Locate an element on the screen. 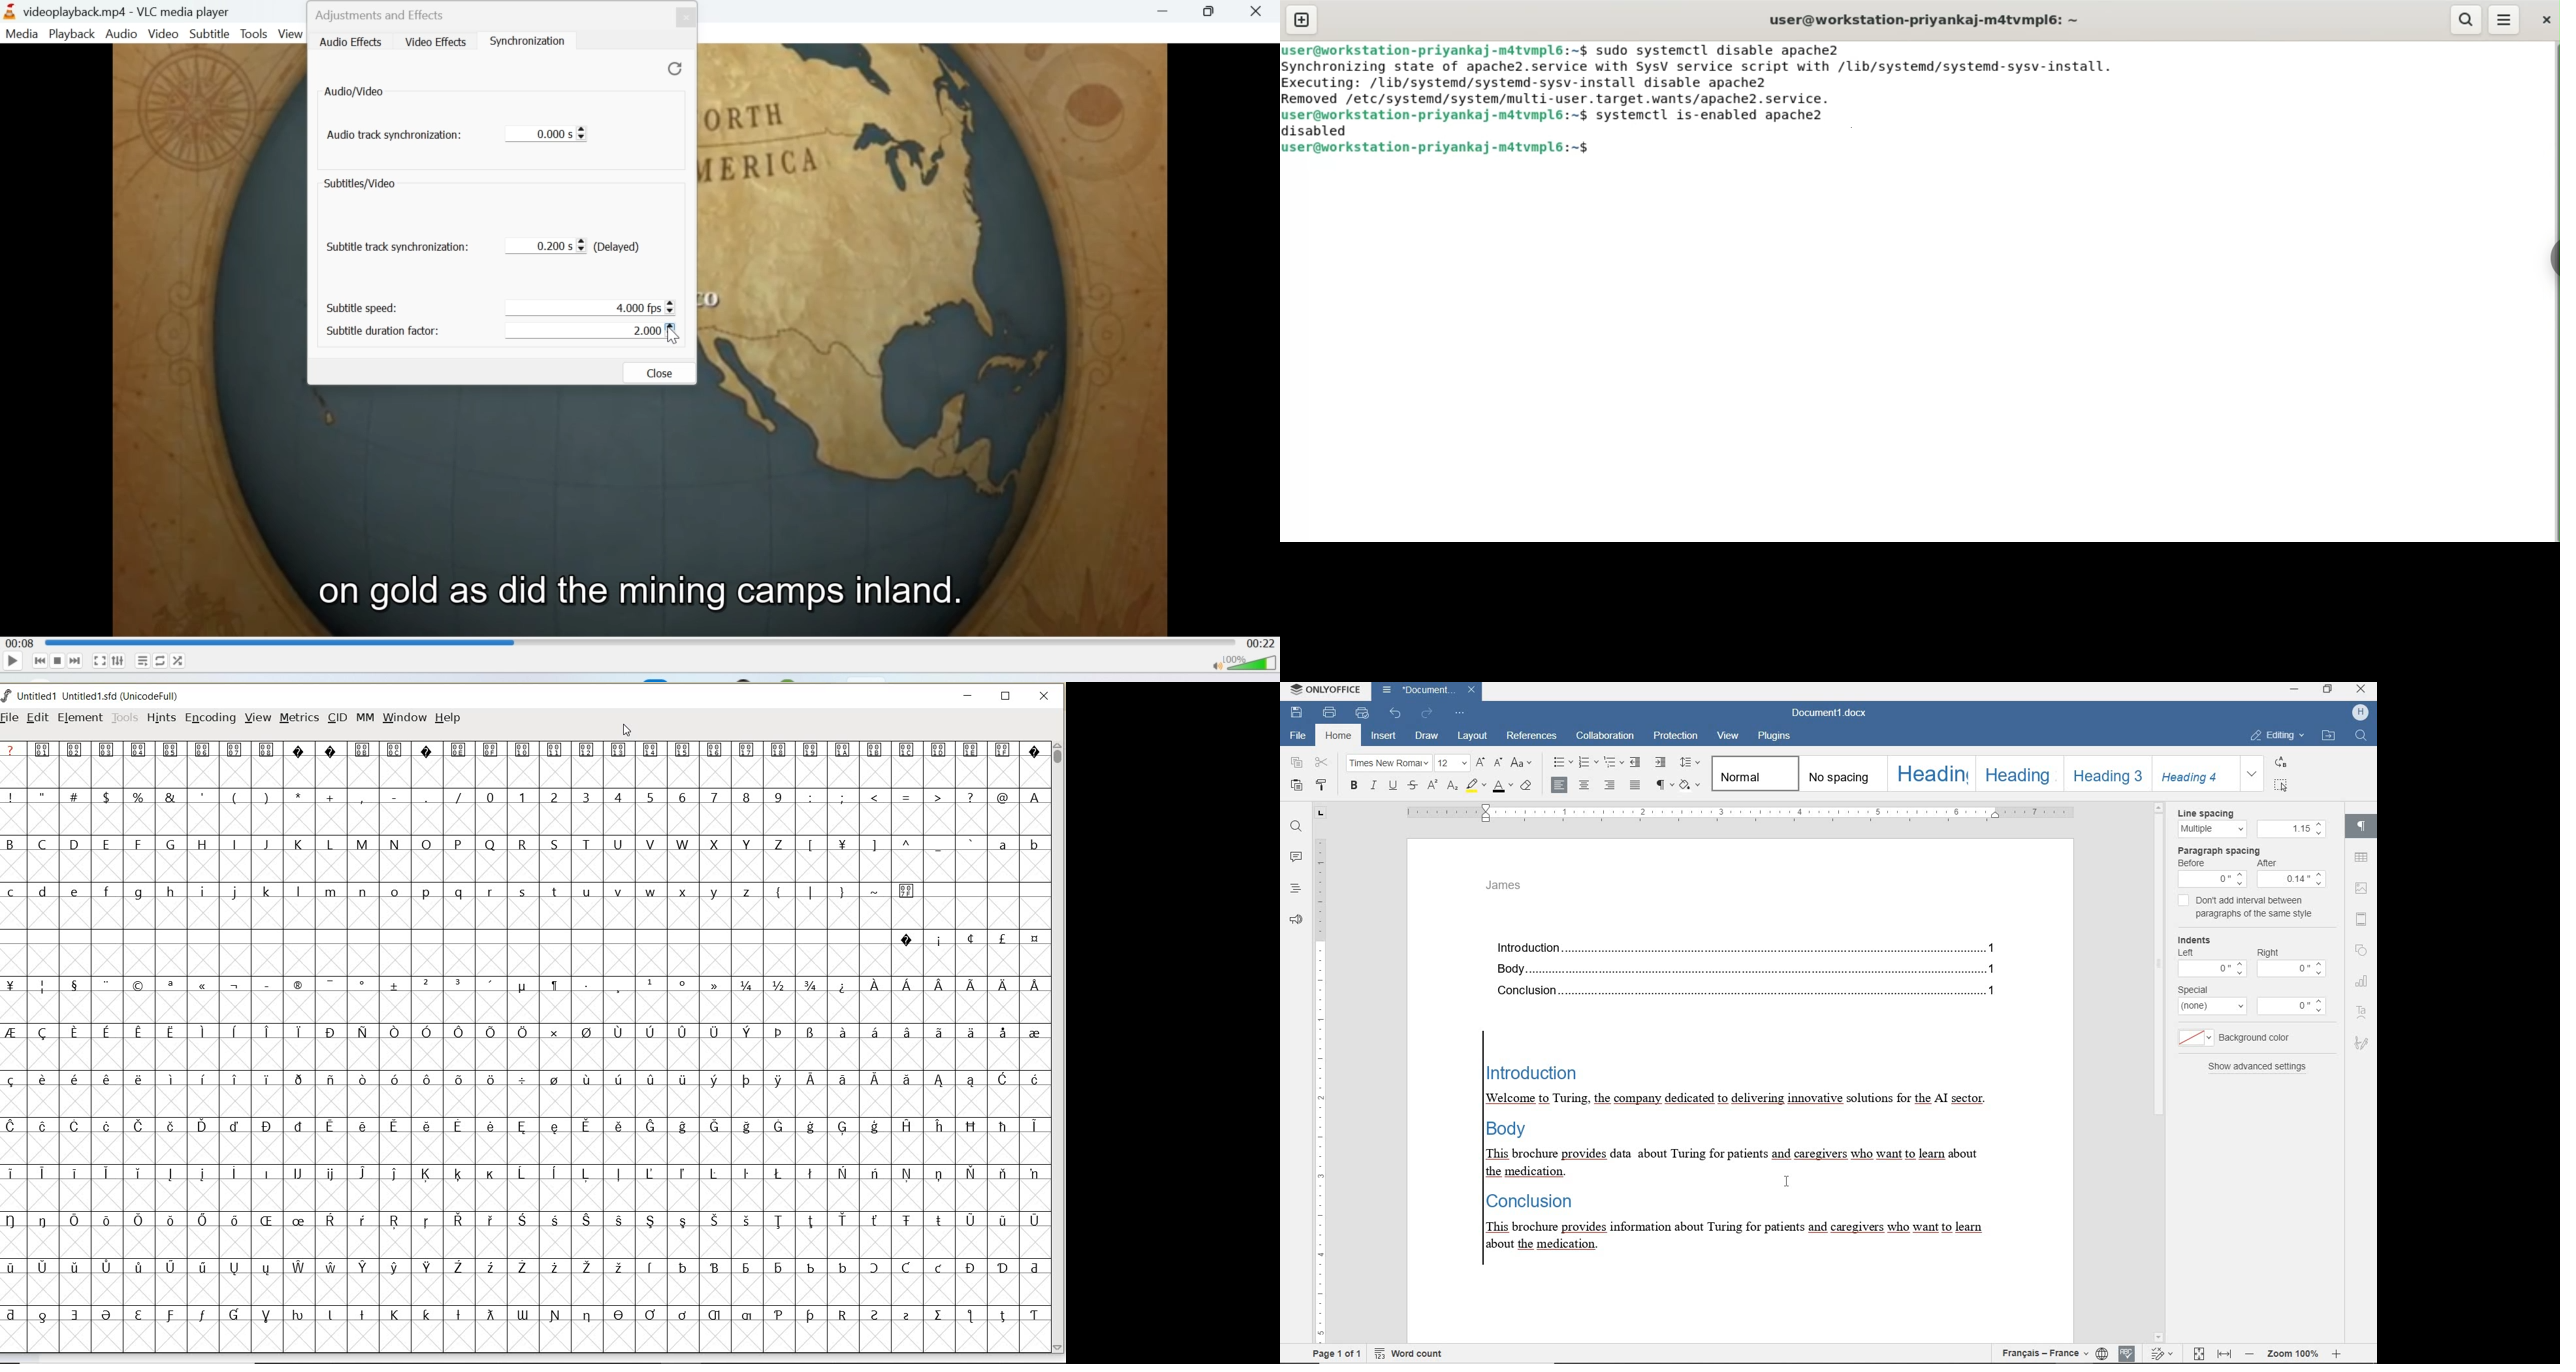 This screenshot has height=1372, width=2576. more options is located at coordinates (2193, 1038).